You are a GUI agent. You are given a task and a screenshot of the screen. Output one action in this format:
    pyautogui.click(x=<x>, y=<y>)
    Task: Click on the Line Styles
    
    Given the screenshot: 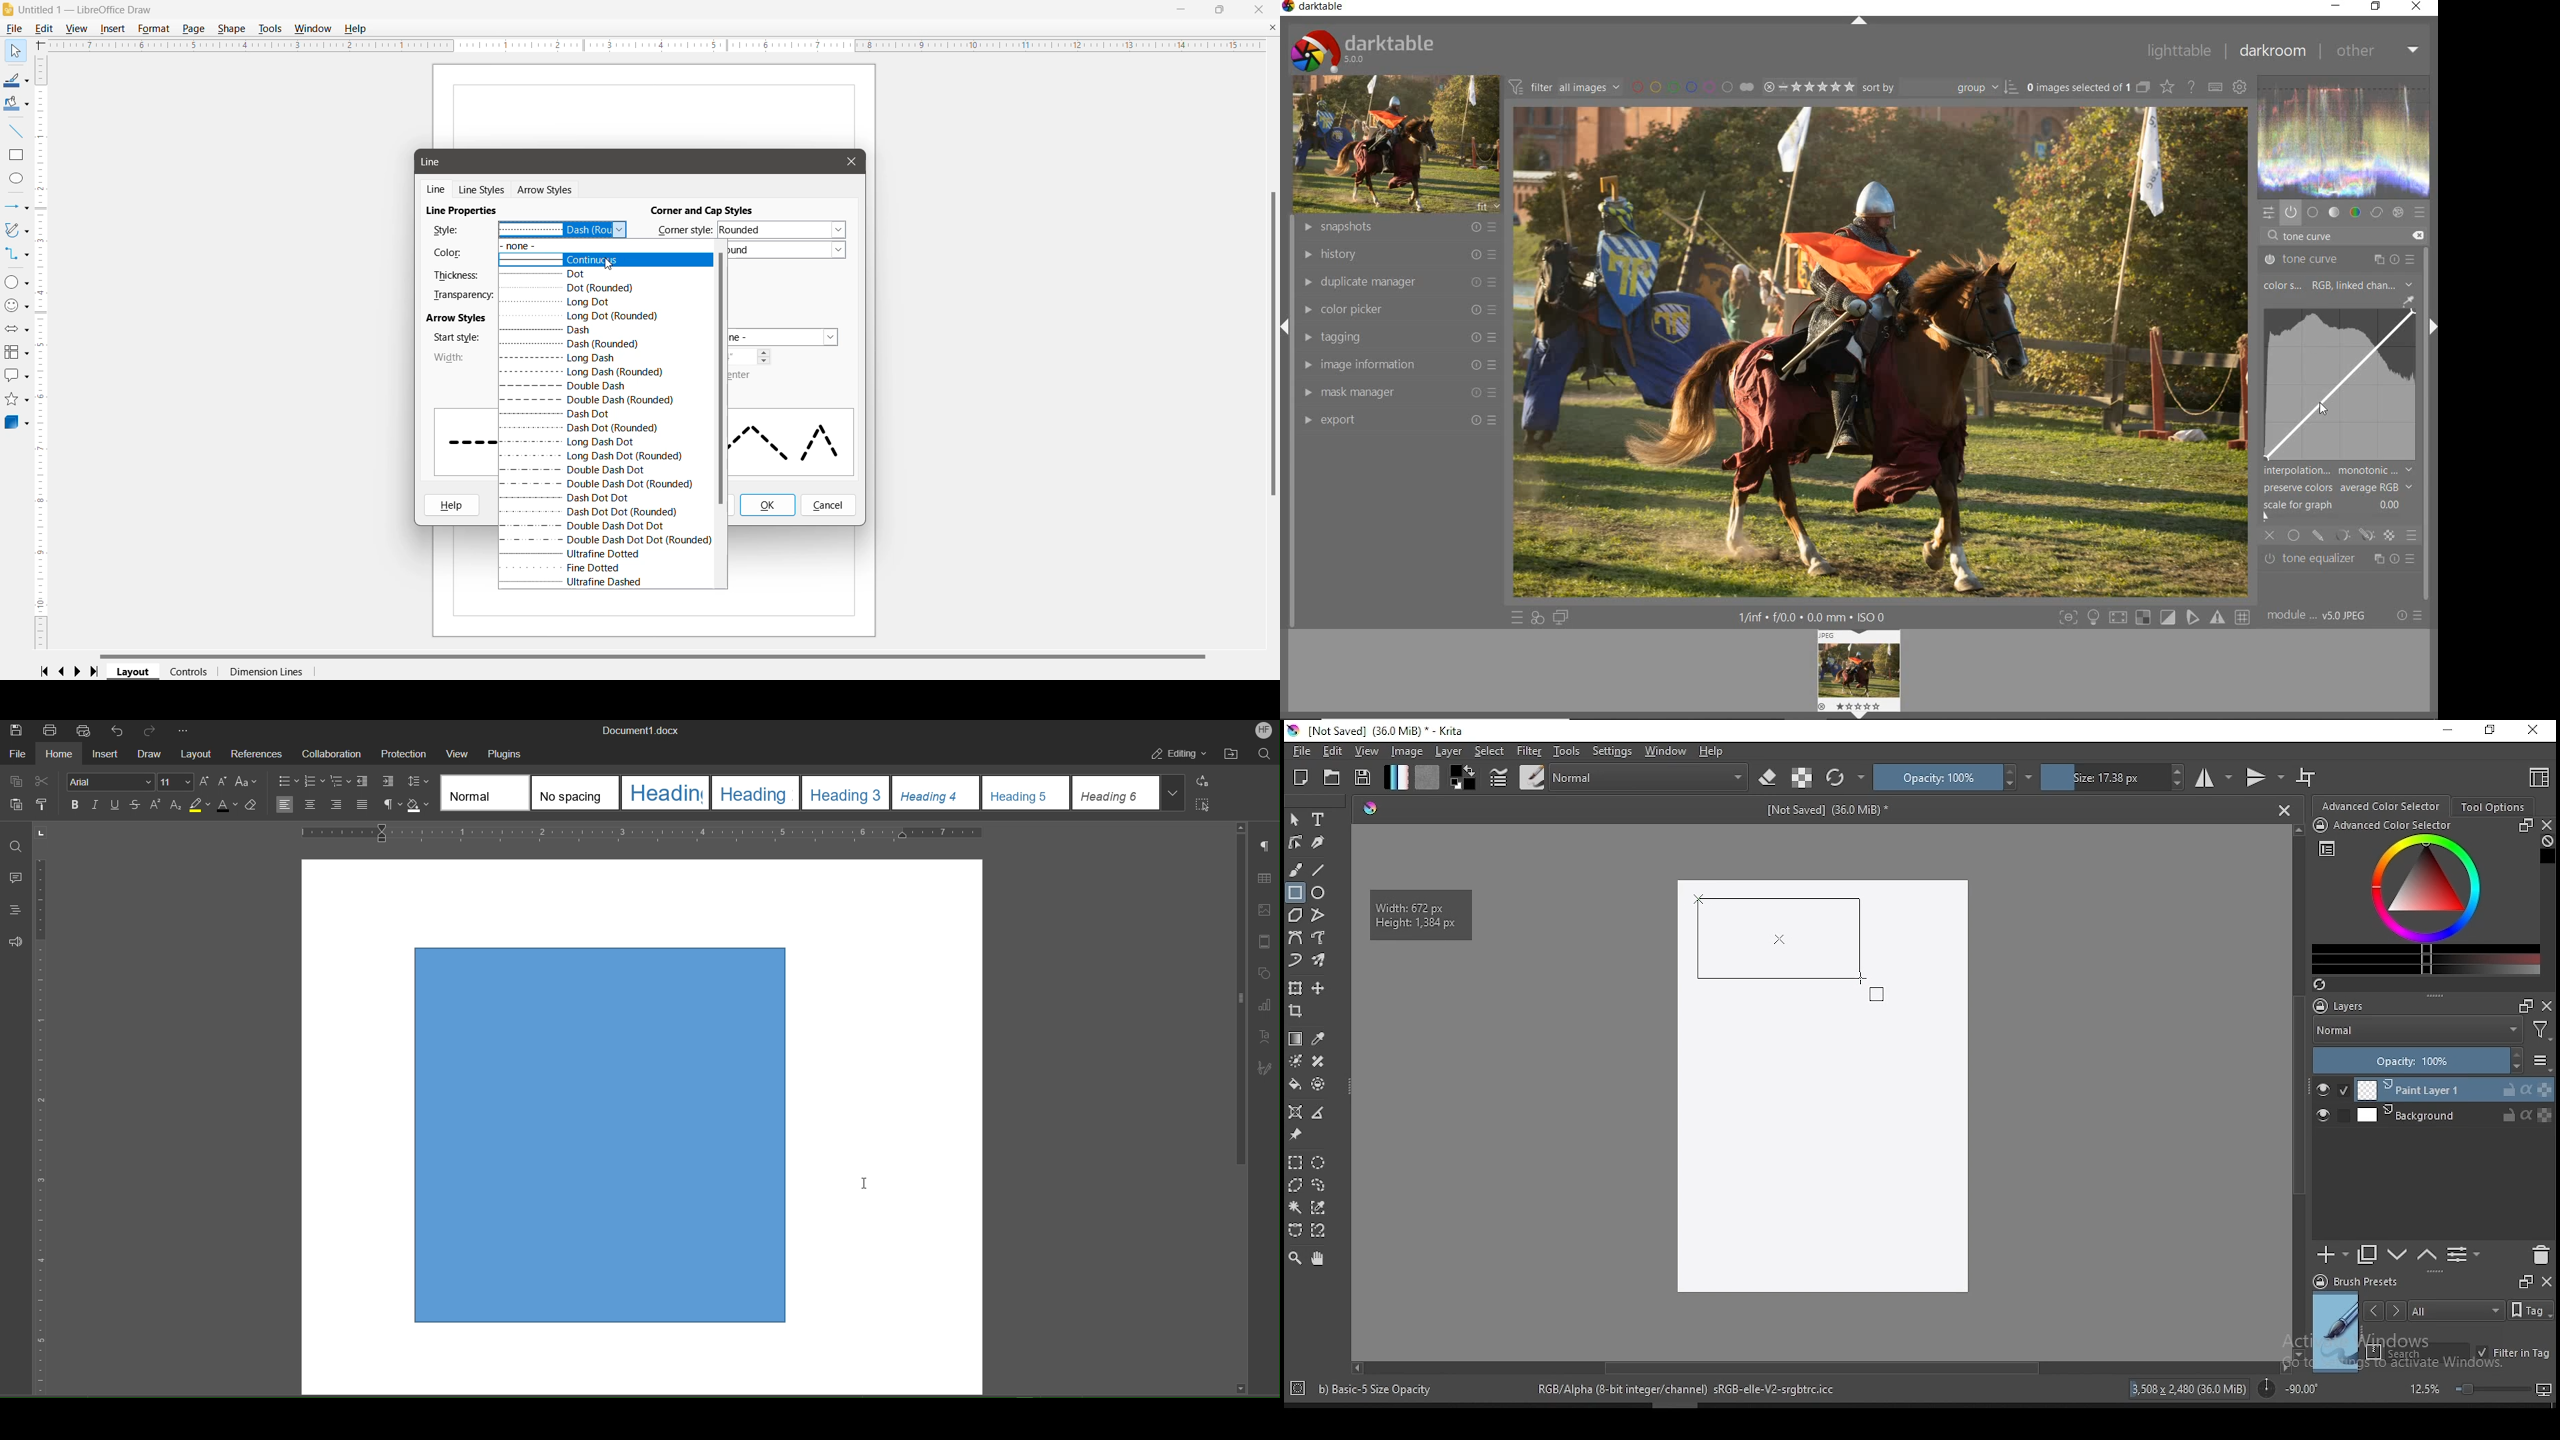 What is the action you would take?
    pyautogui.click(x=482, y=191)
    